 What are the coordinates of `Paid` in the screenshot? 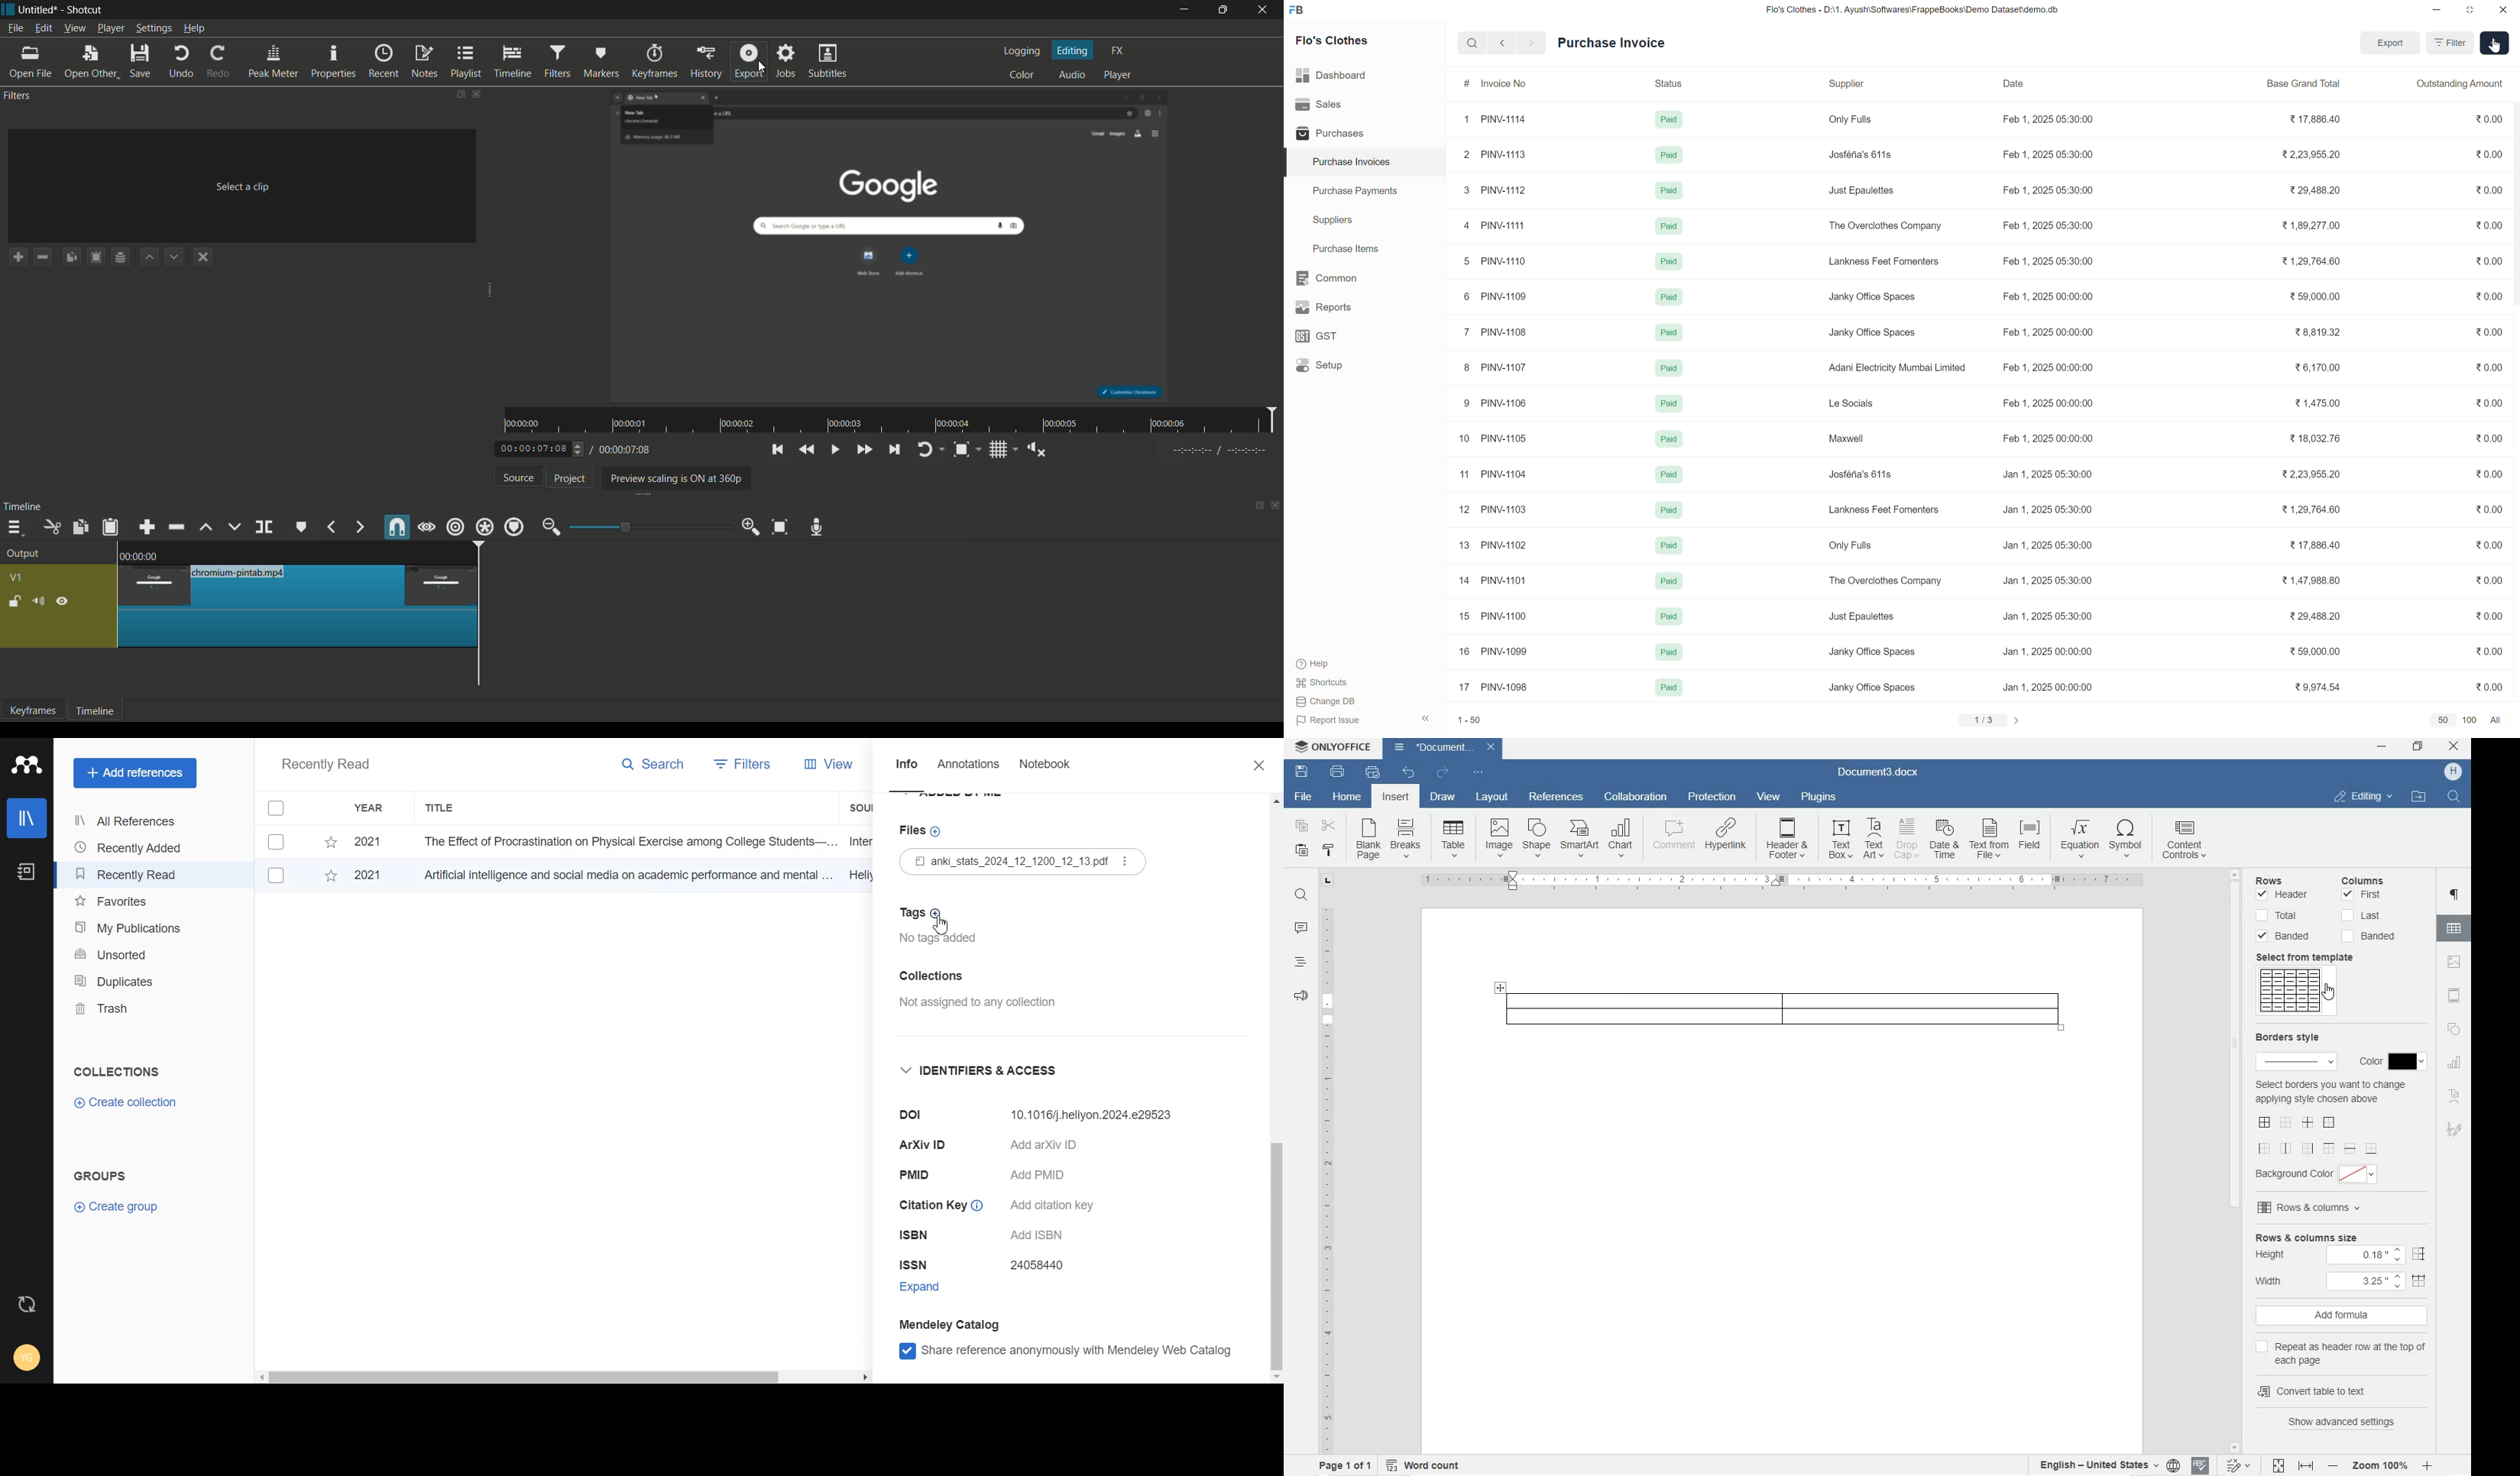 It's located at (1670, 333).